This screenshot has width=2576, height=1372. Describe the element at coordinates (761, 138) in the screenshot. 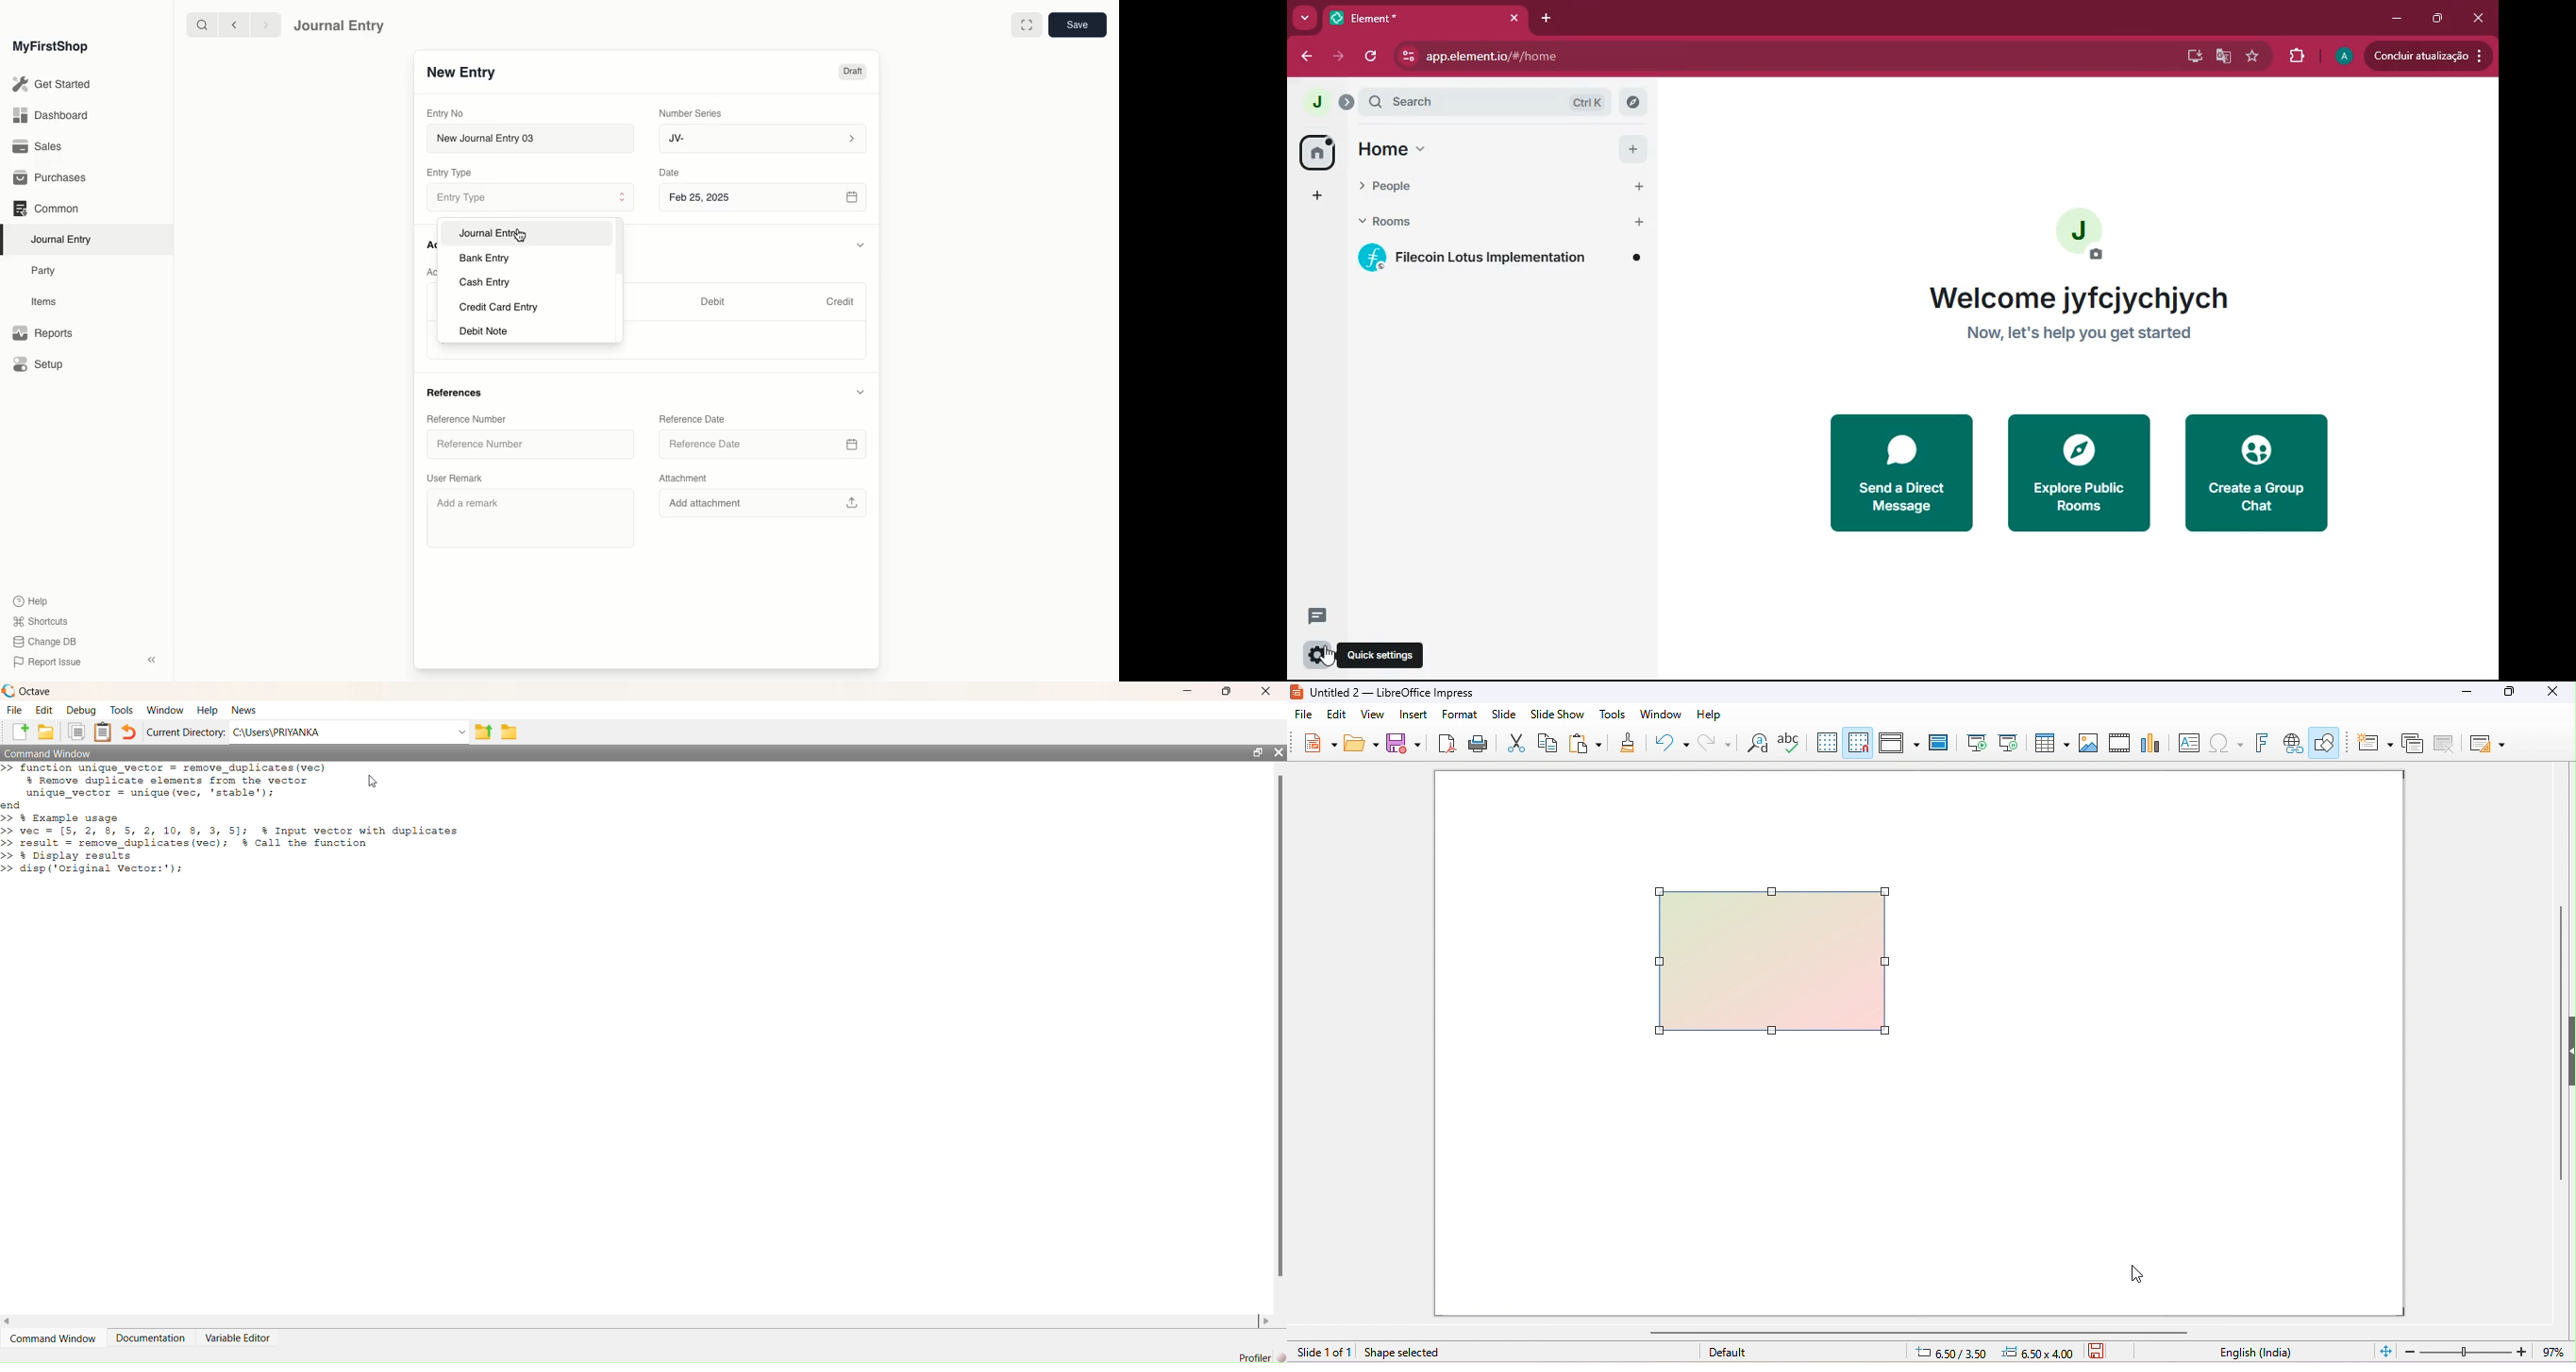

I see `JV-` at that location.